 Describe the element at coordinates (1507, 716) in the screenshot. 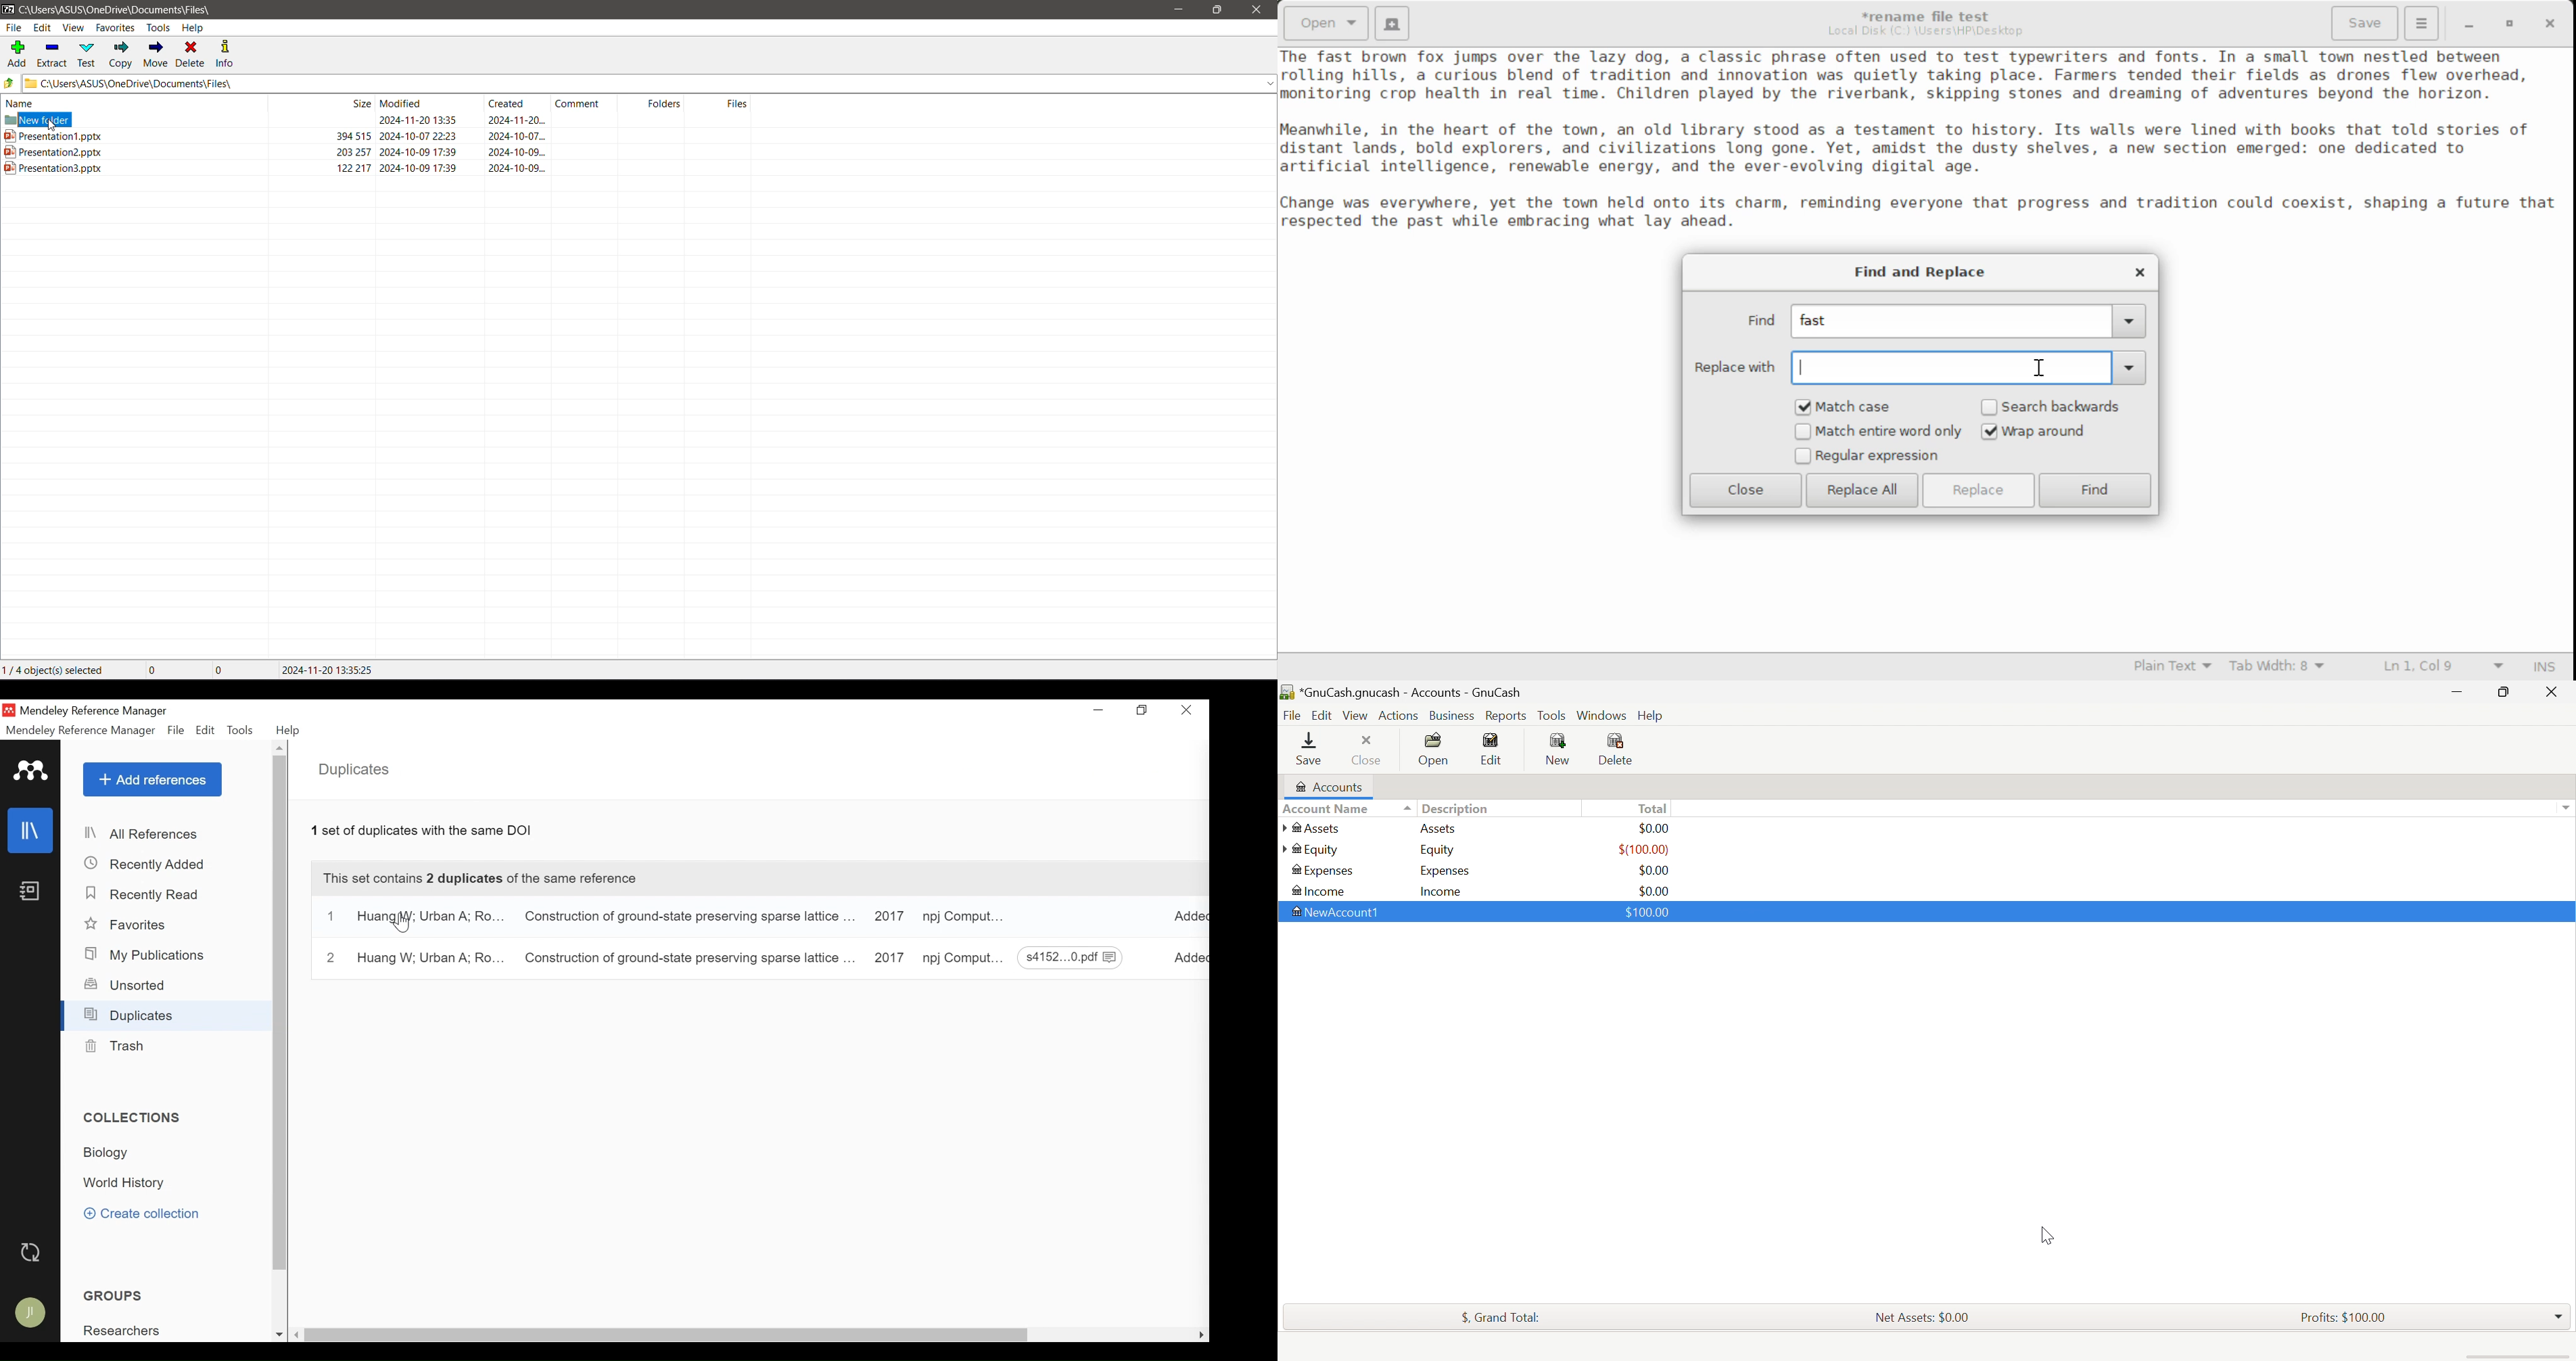

I see `Reports` at that location.